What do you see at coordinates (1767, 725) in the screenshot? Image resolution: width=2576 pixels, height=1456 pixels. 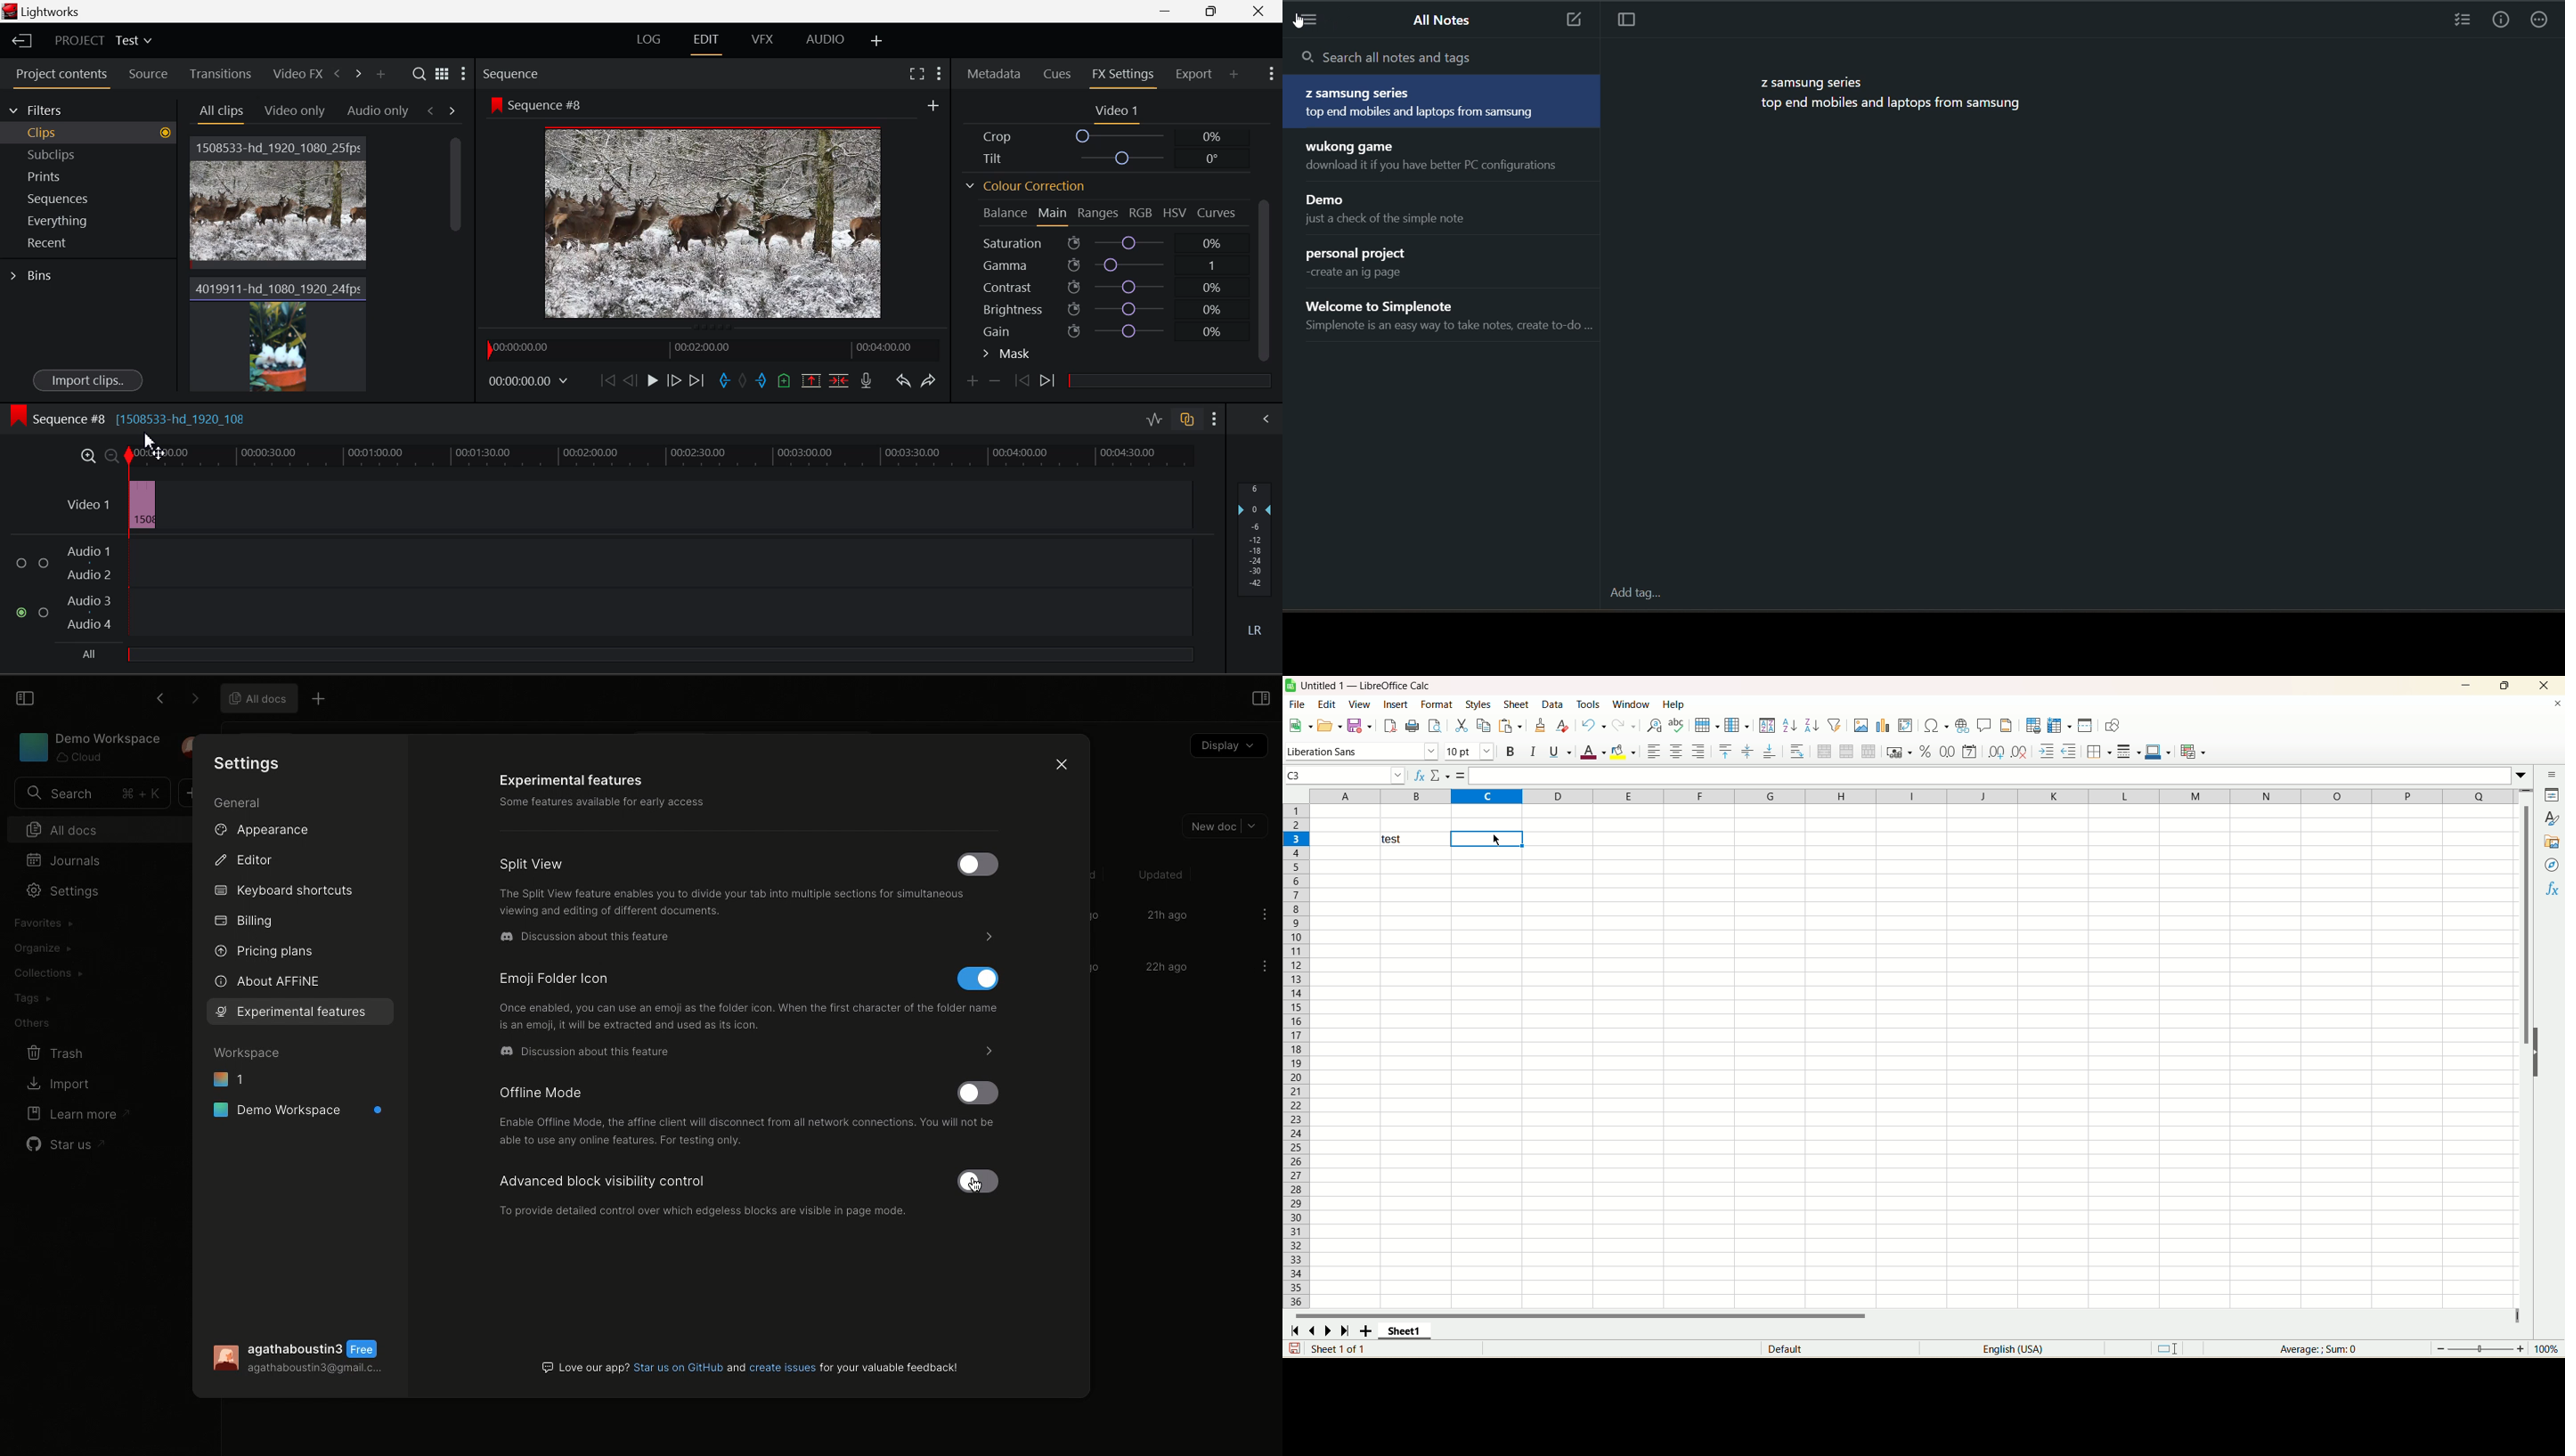 I see `sort` at bounding box center [1767, 725].